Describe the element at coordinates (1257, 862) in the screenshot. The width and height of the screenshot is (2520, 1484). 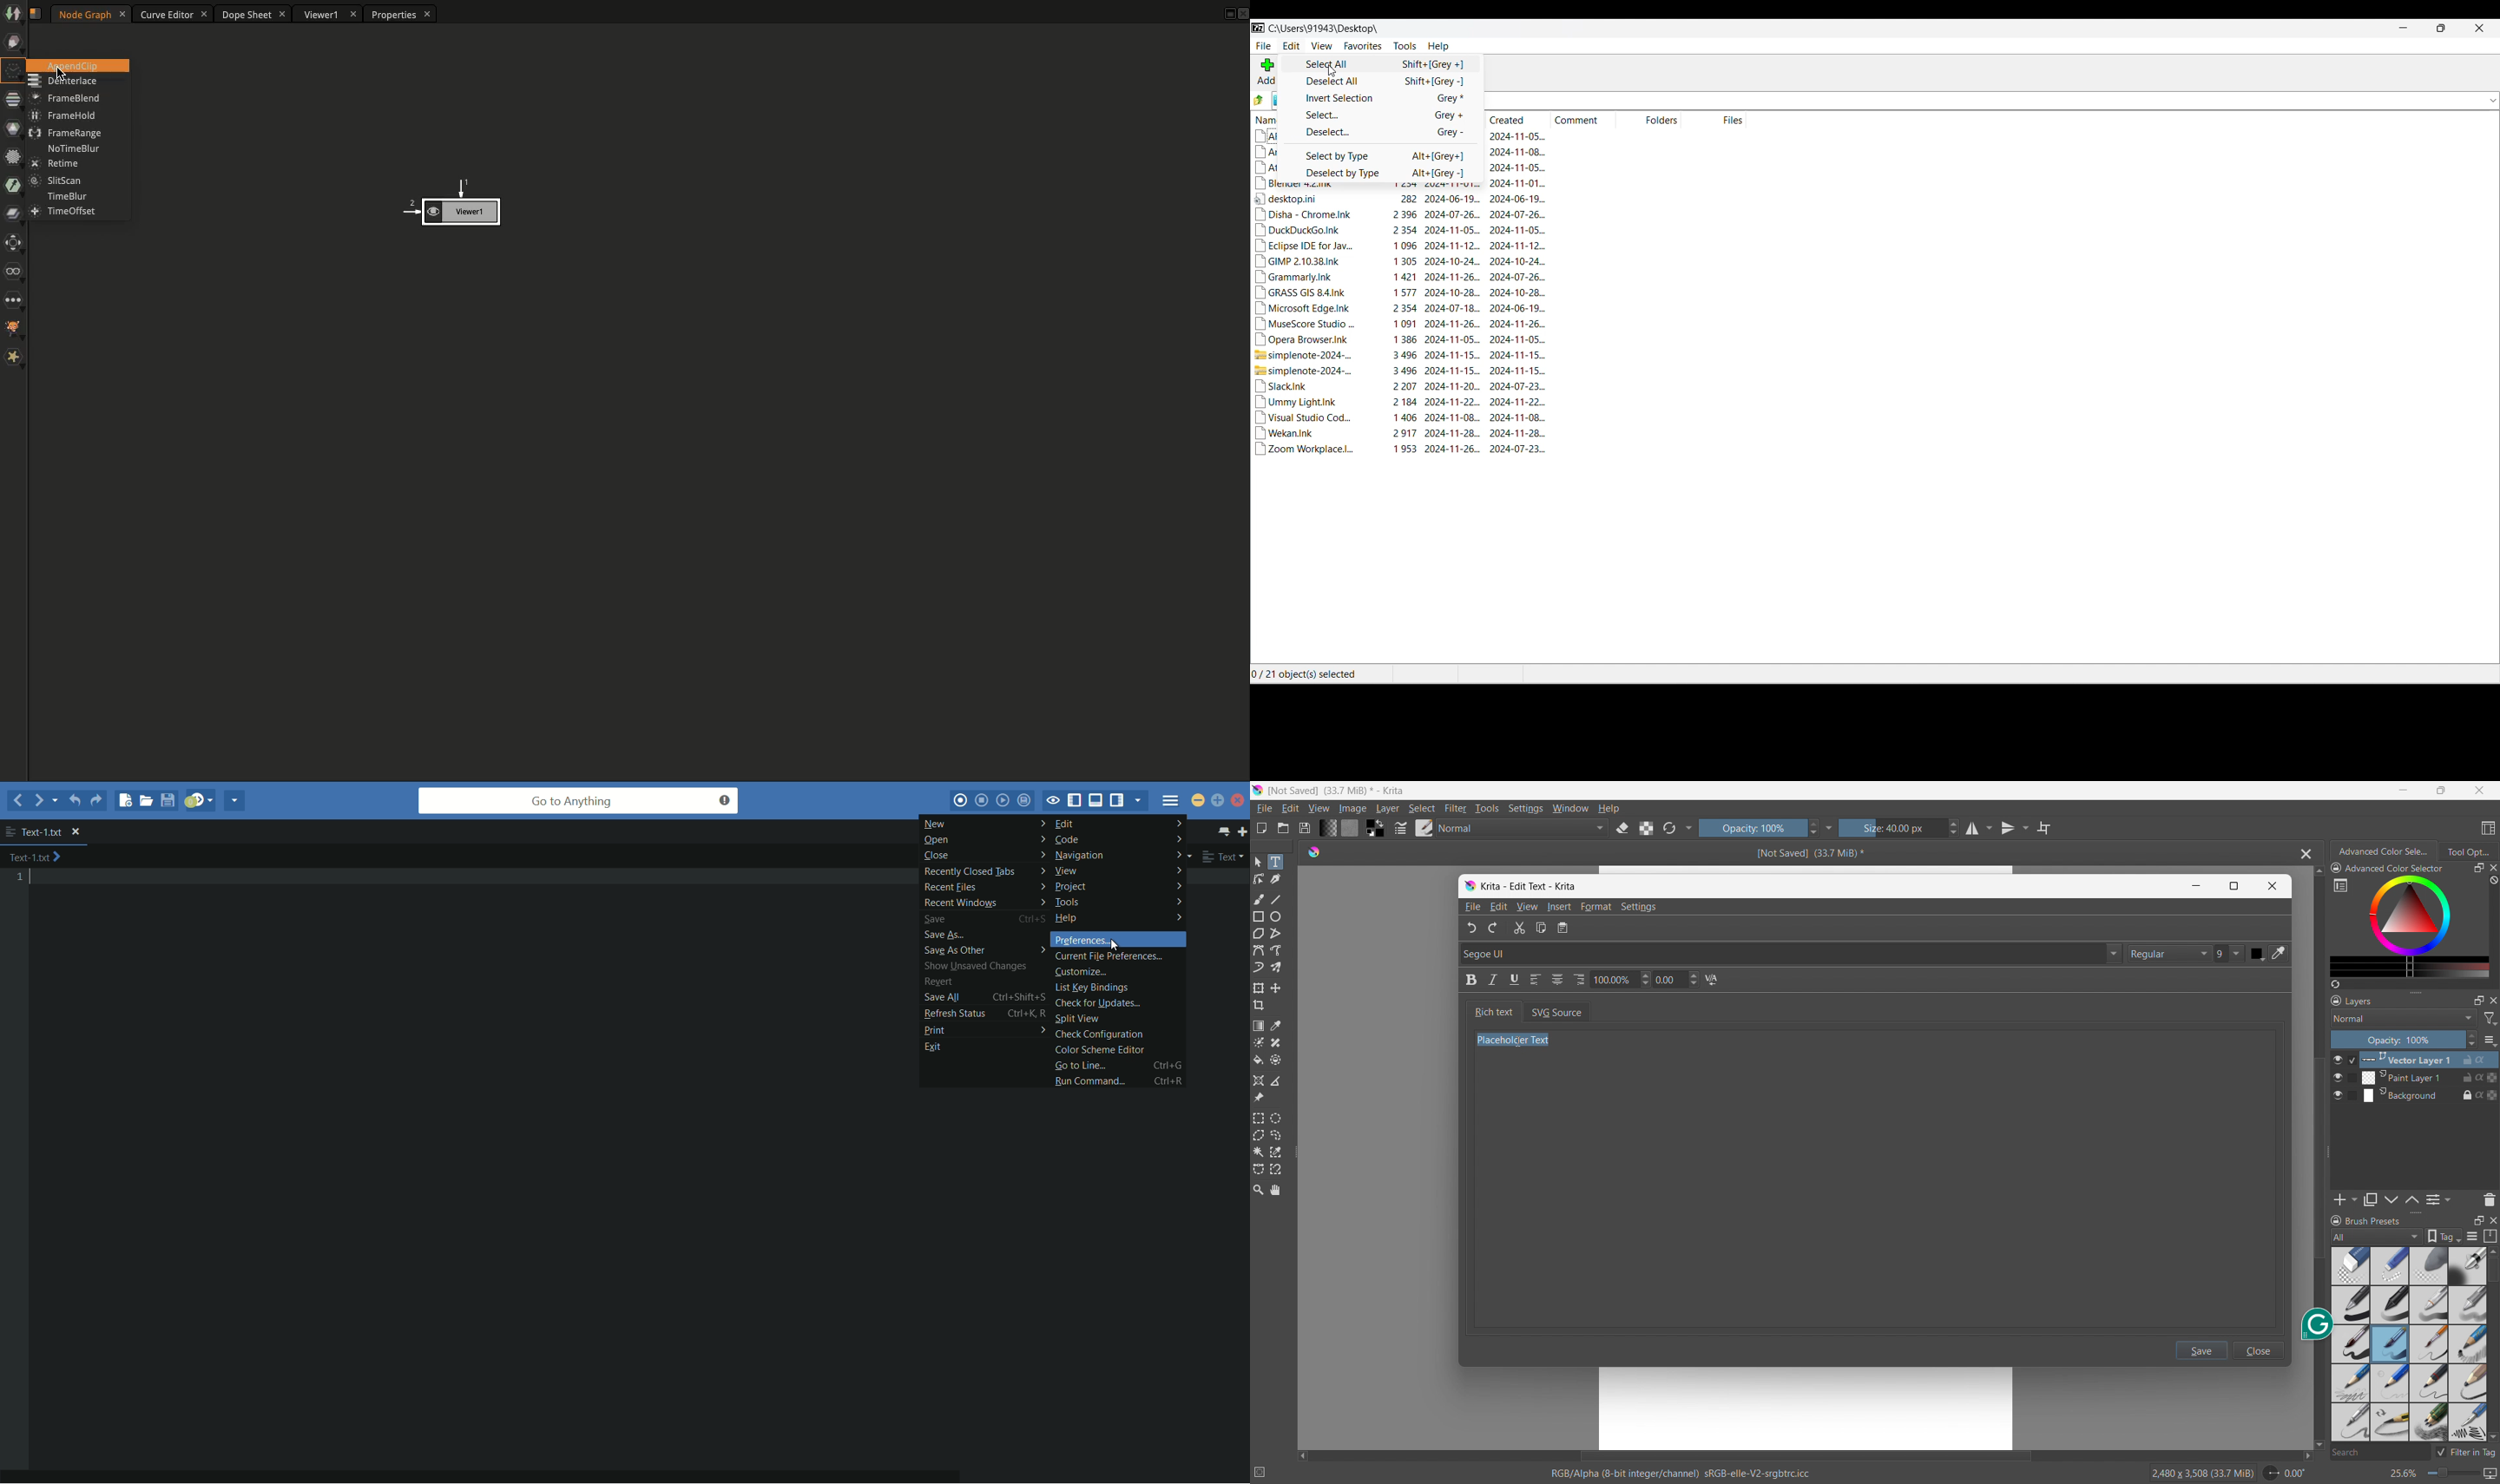
I see `select shapes tool` at that location.